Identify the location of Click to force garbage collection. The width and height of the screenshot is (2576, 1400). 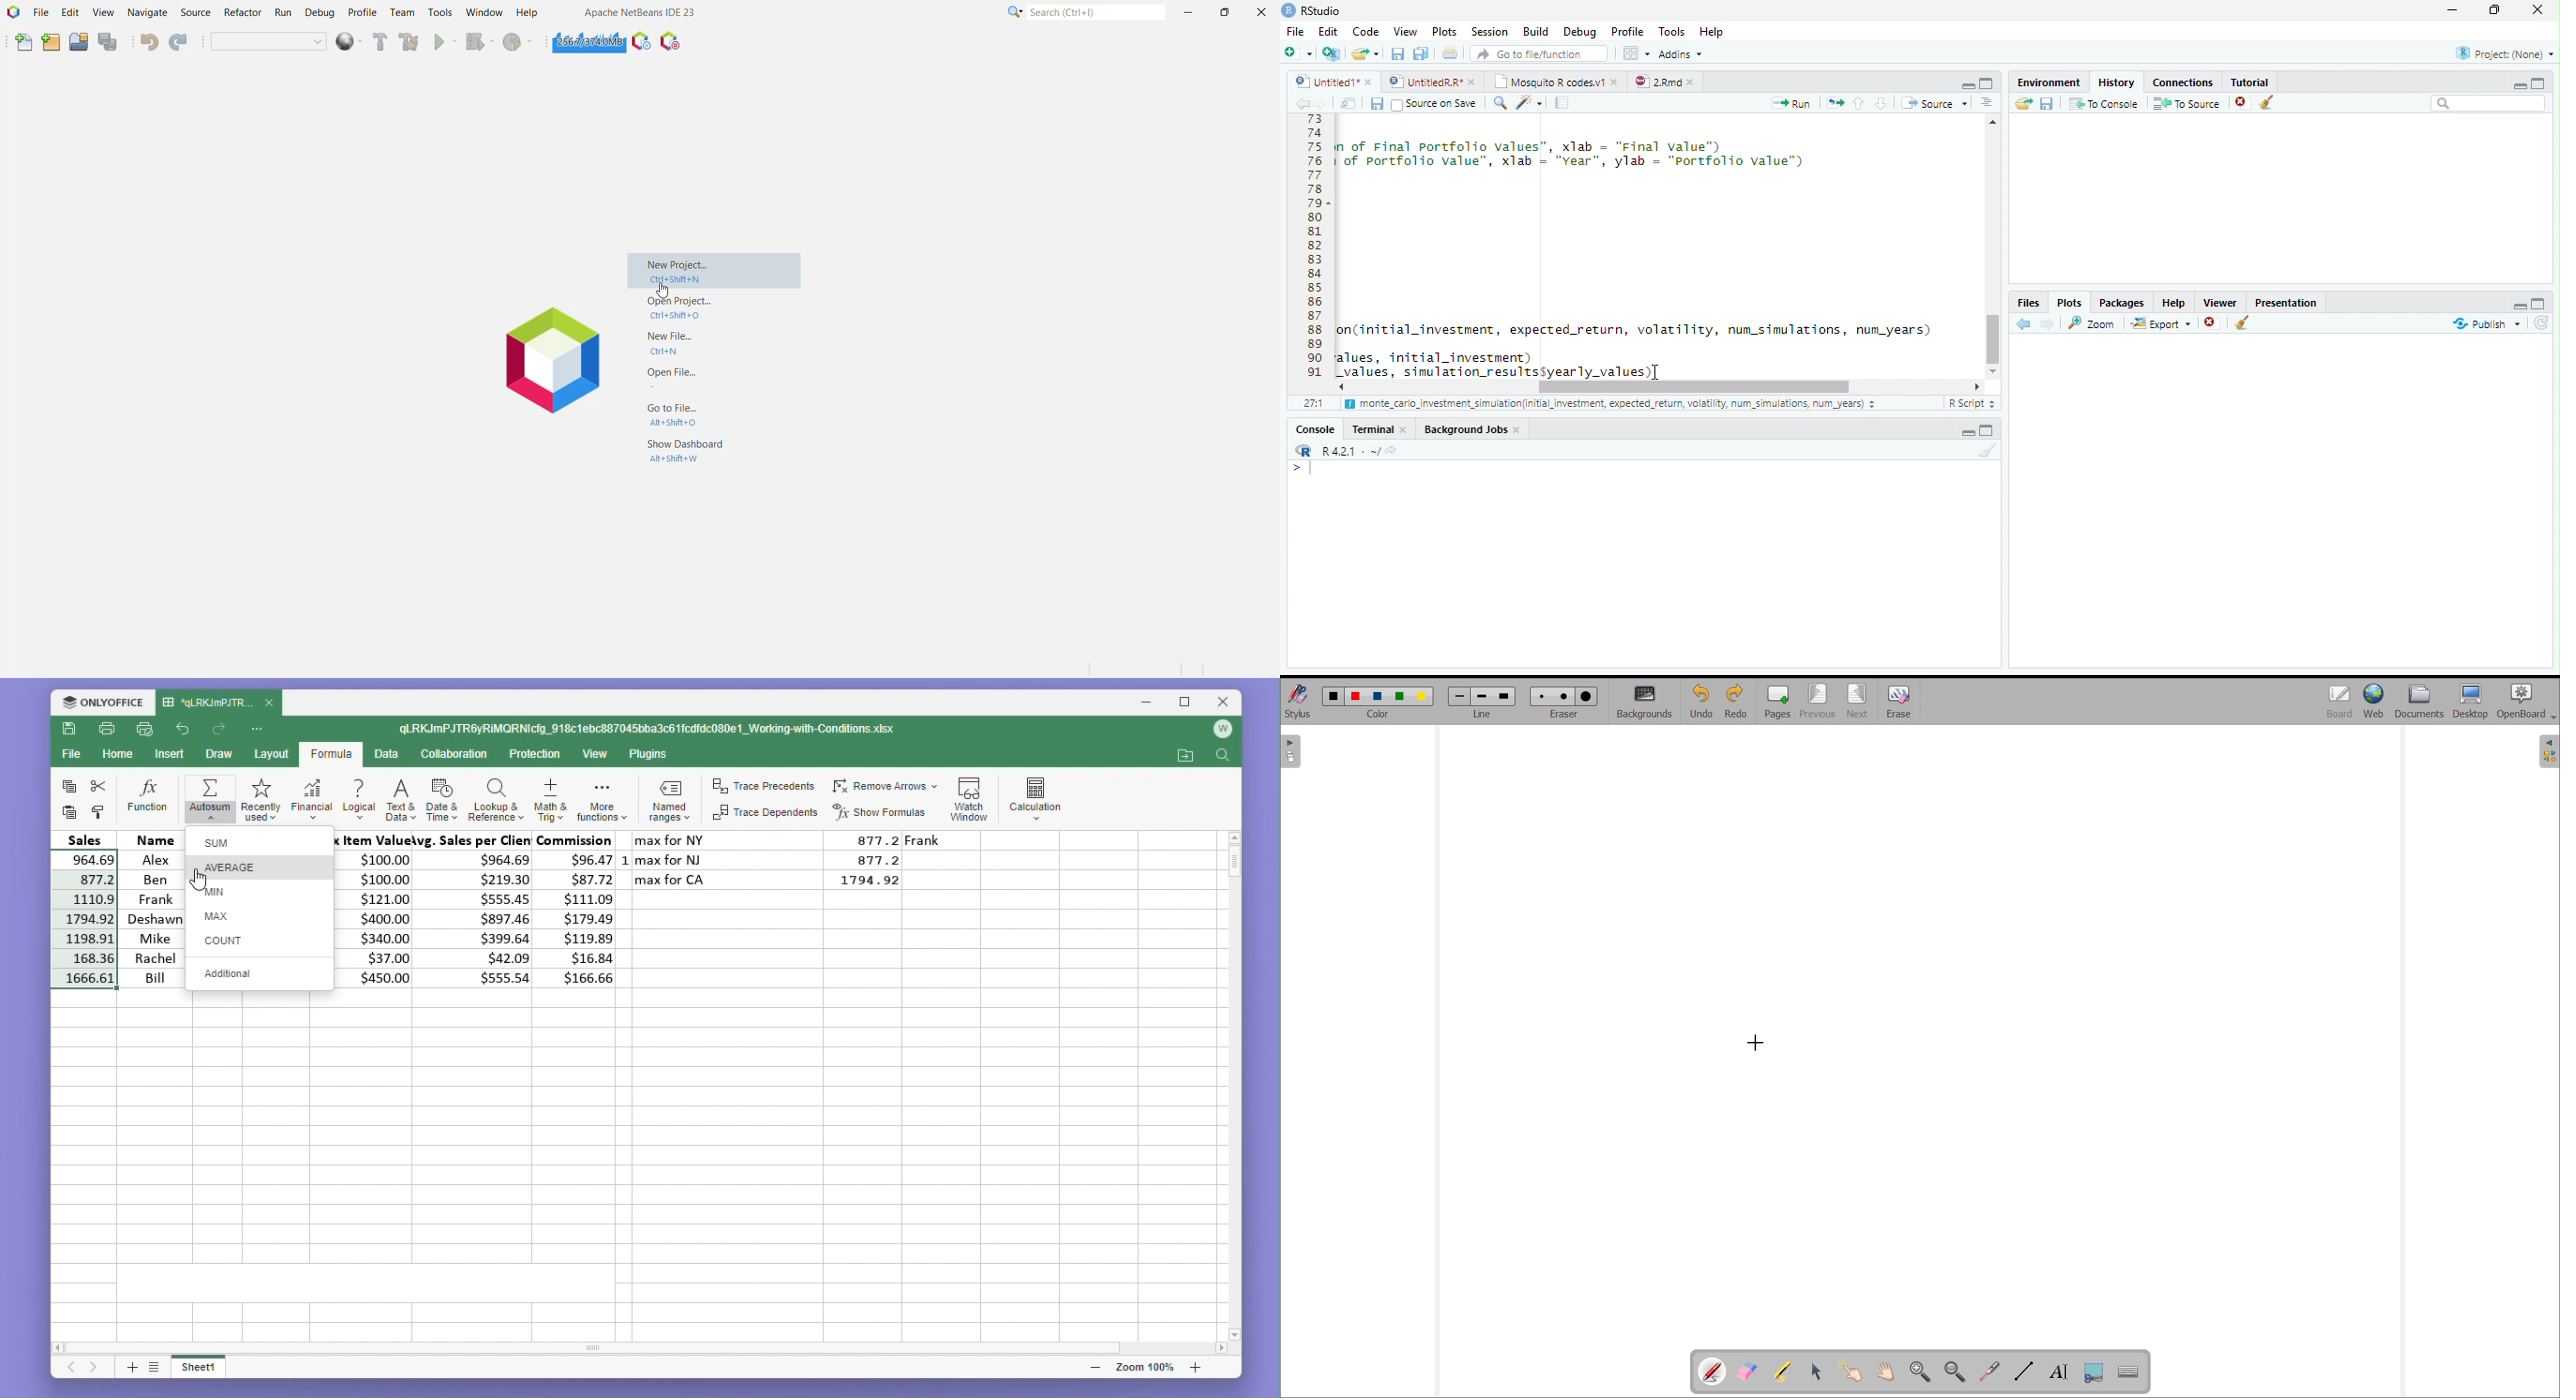
(586, 43).